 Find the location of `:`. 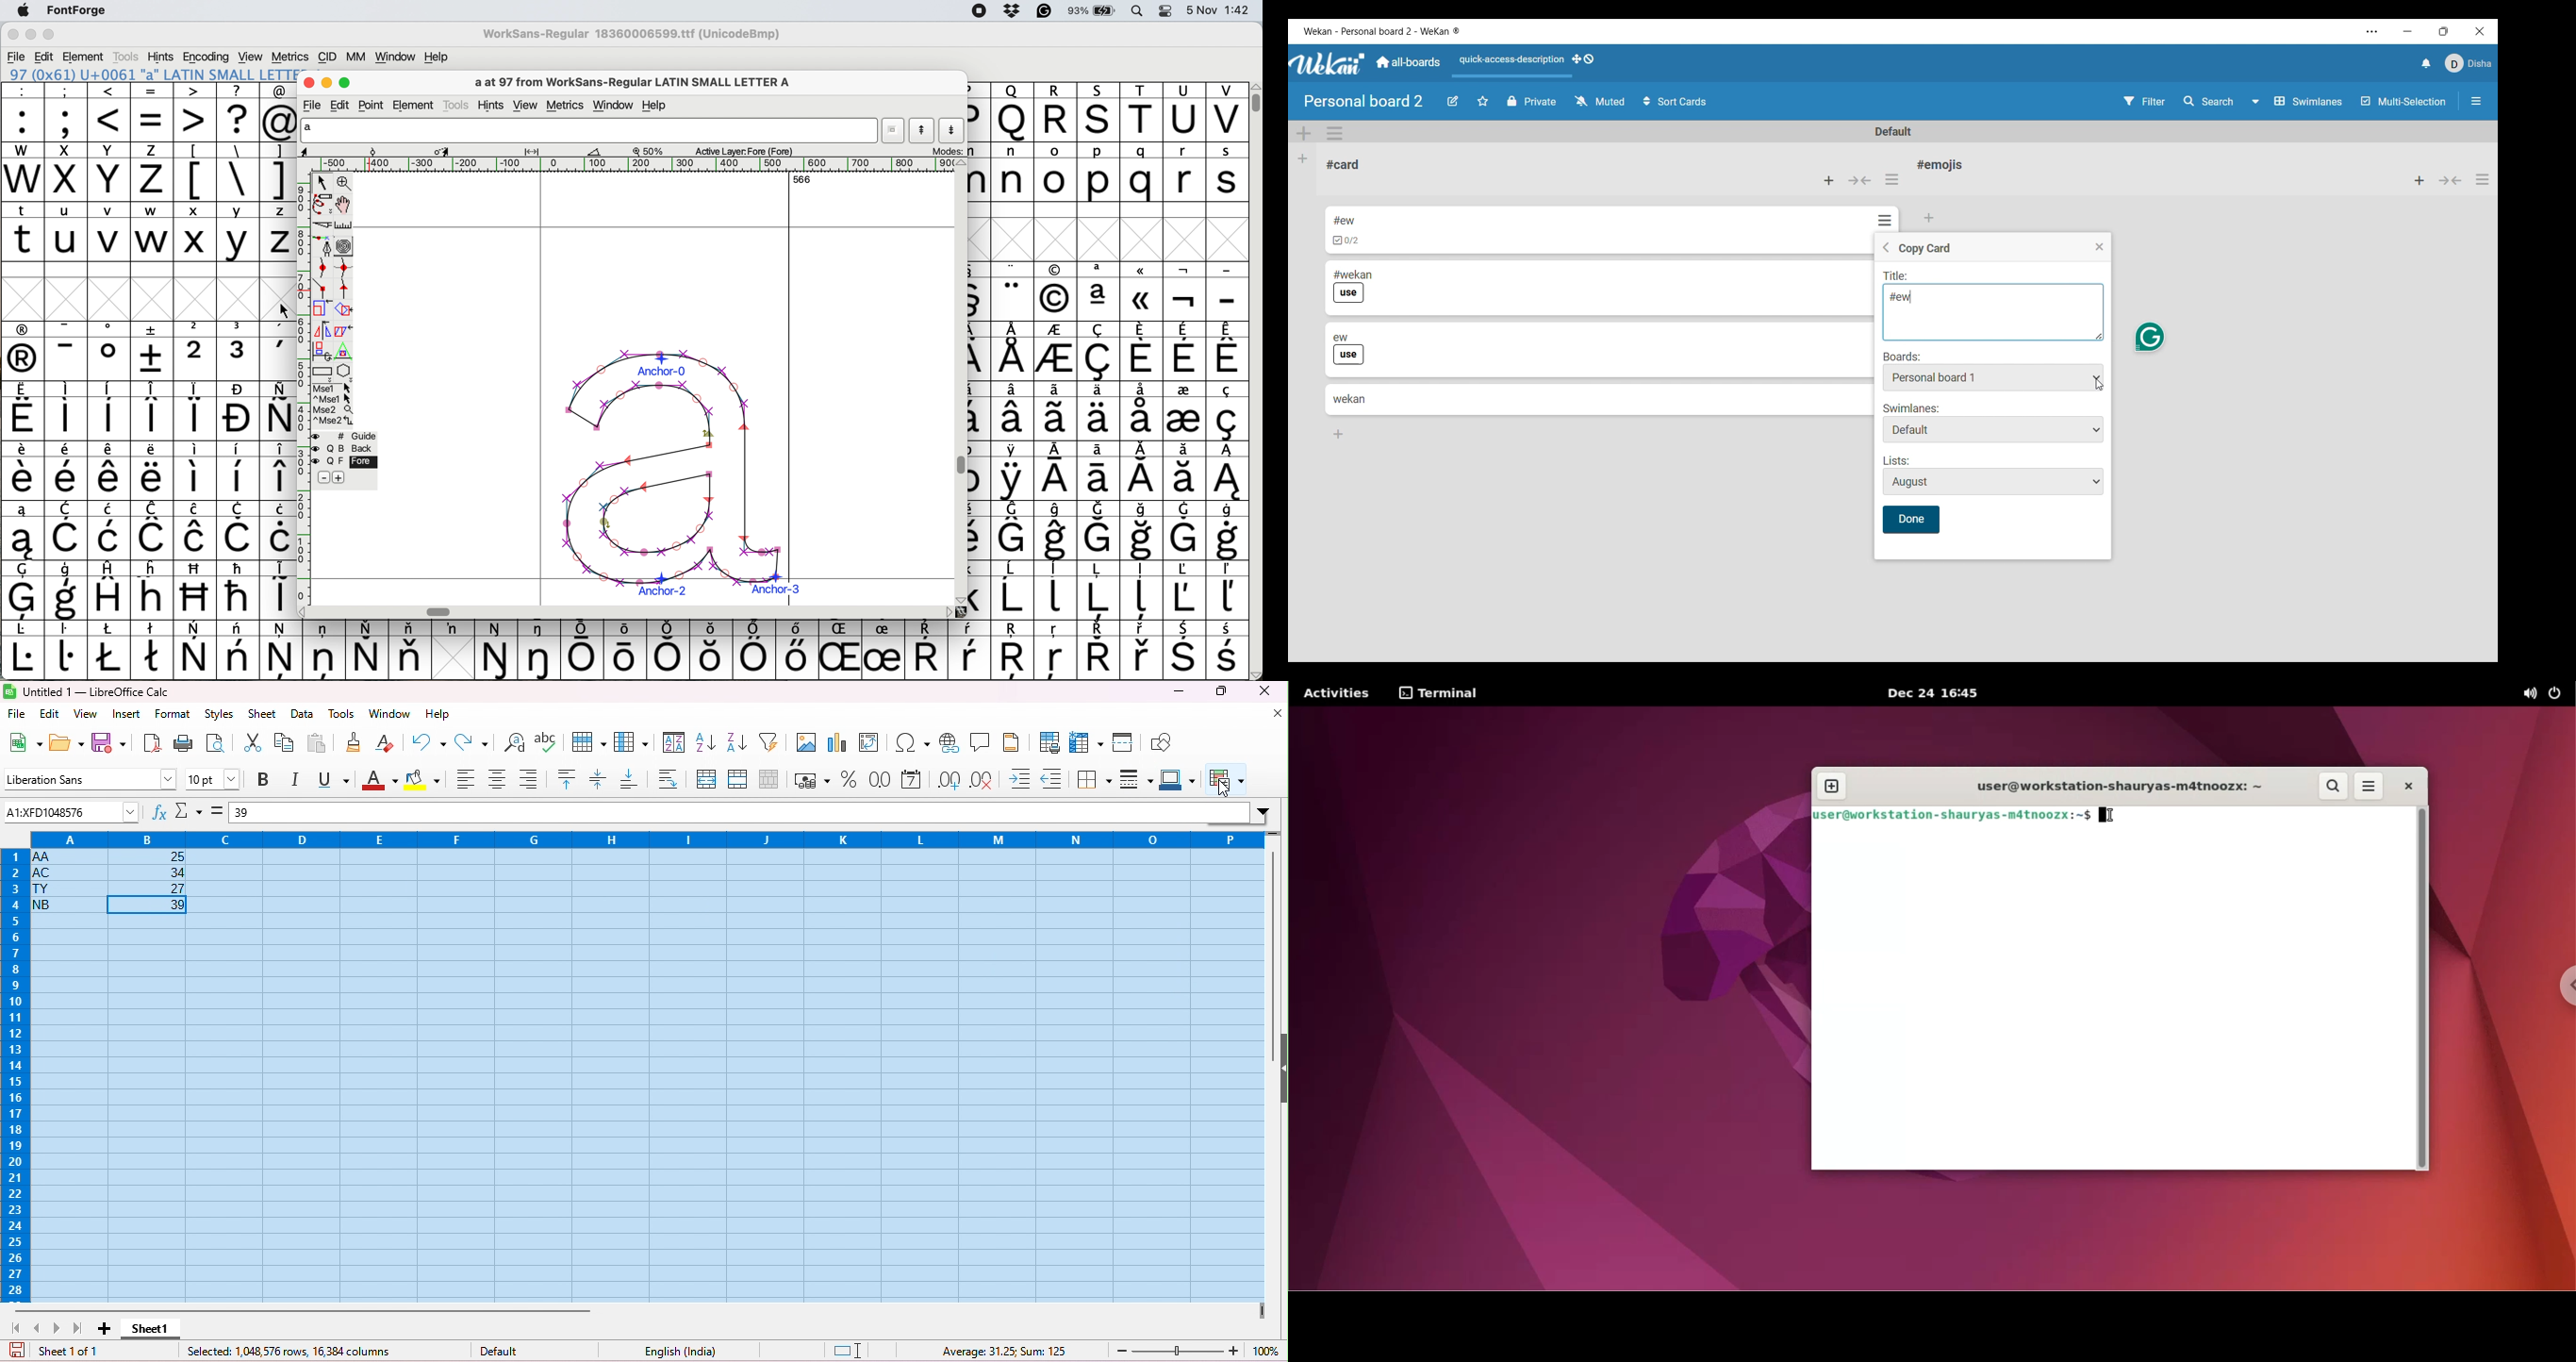

: is located at coordinates (23, 112).